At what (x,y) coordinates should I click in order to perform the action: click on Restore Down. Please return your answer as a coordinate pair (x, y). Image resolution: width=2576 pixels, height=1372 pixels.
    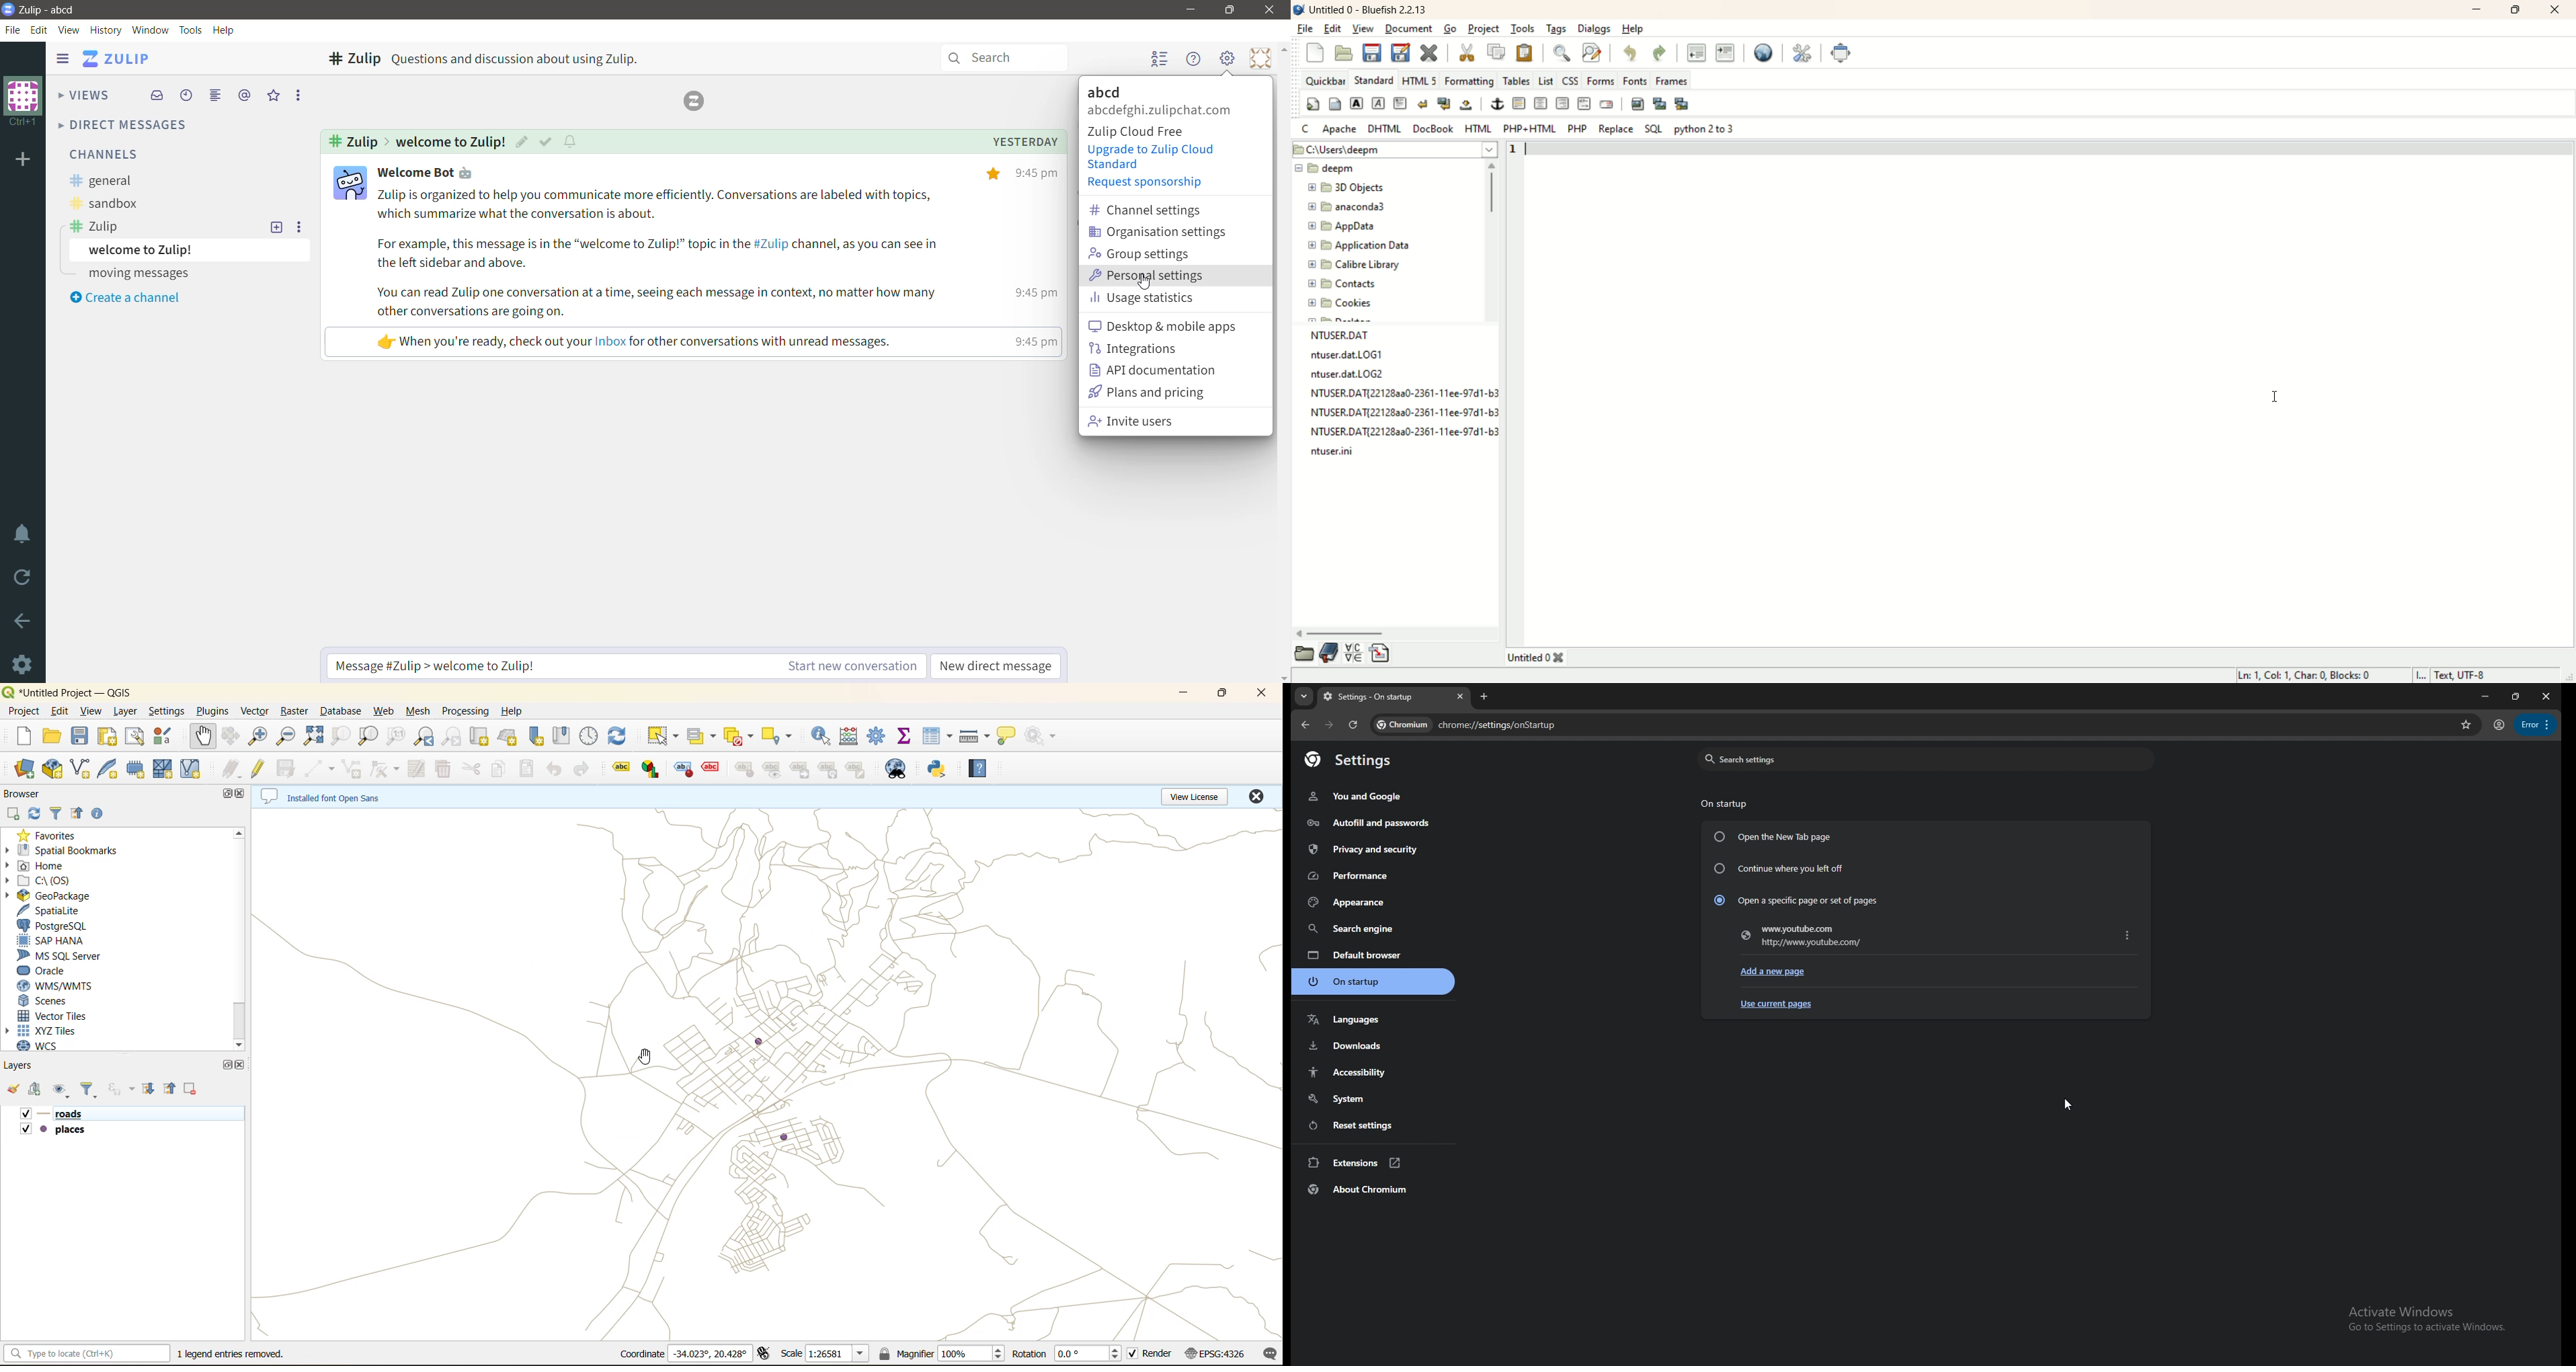
    Looking at the image, I should click on (1232, 10).